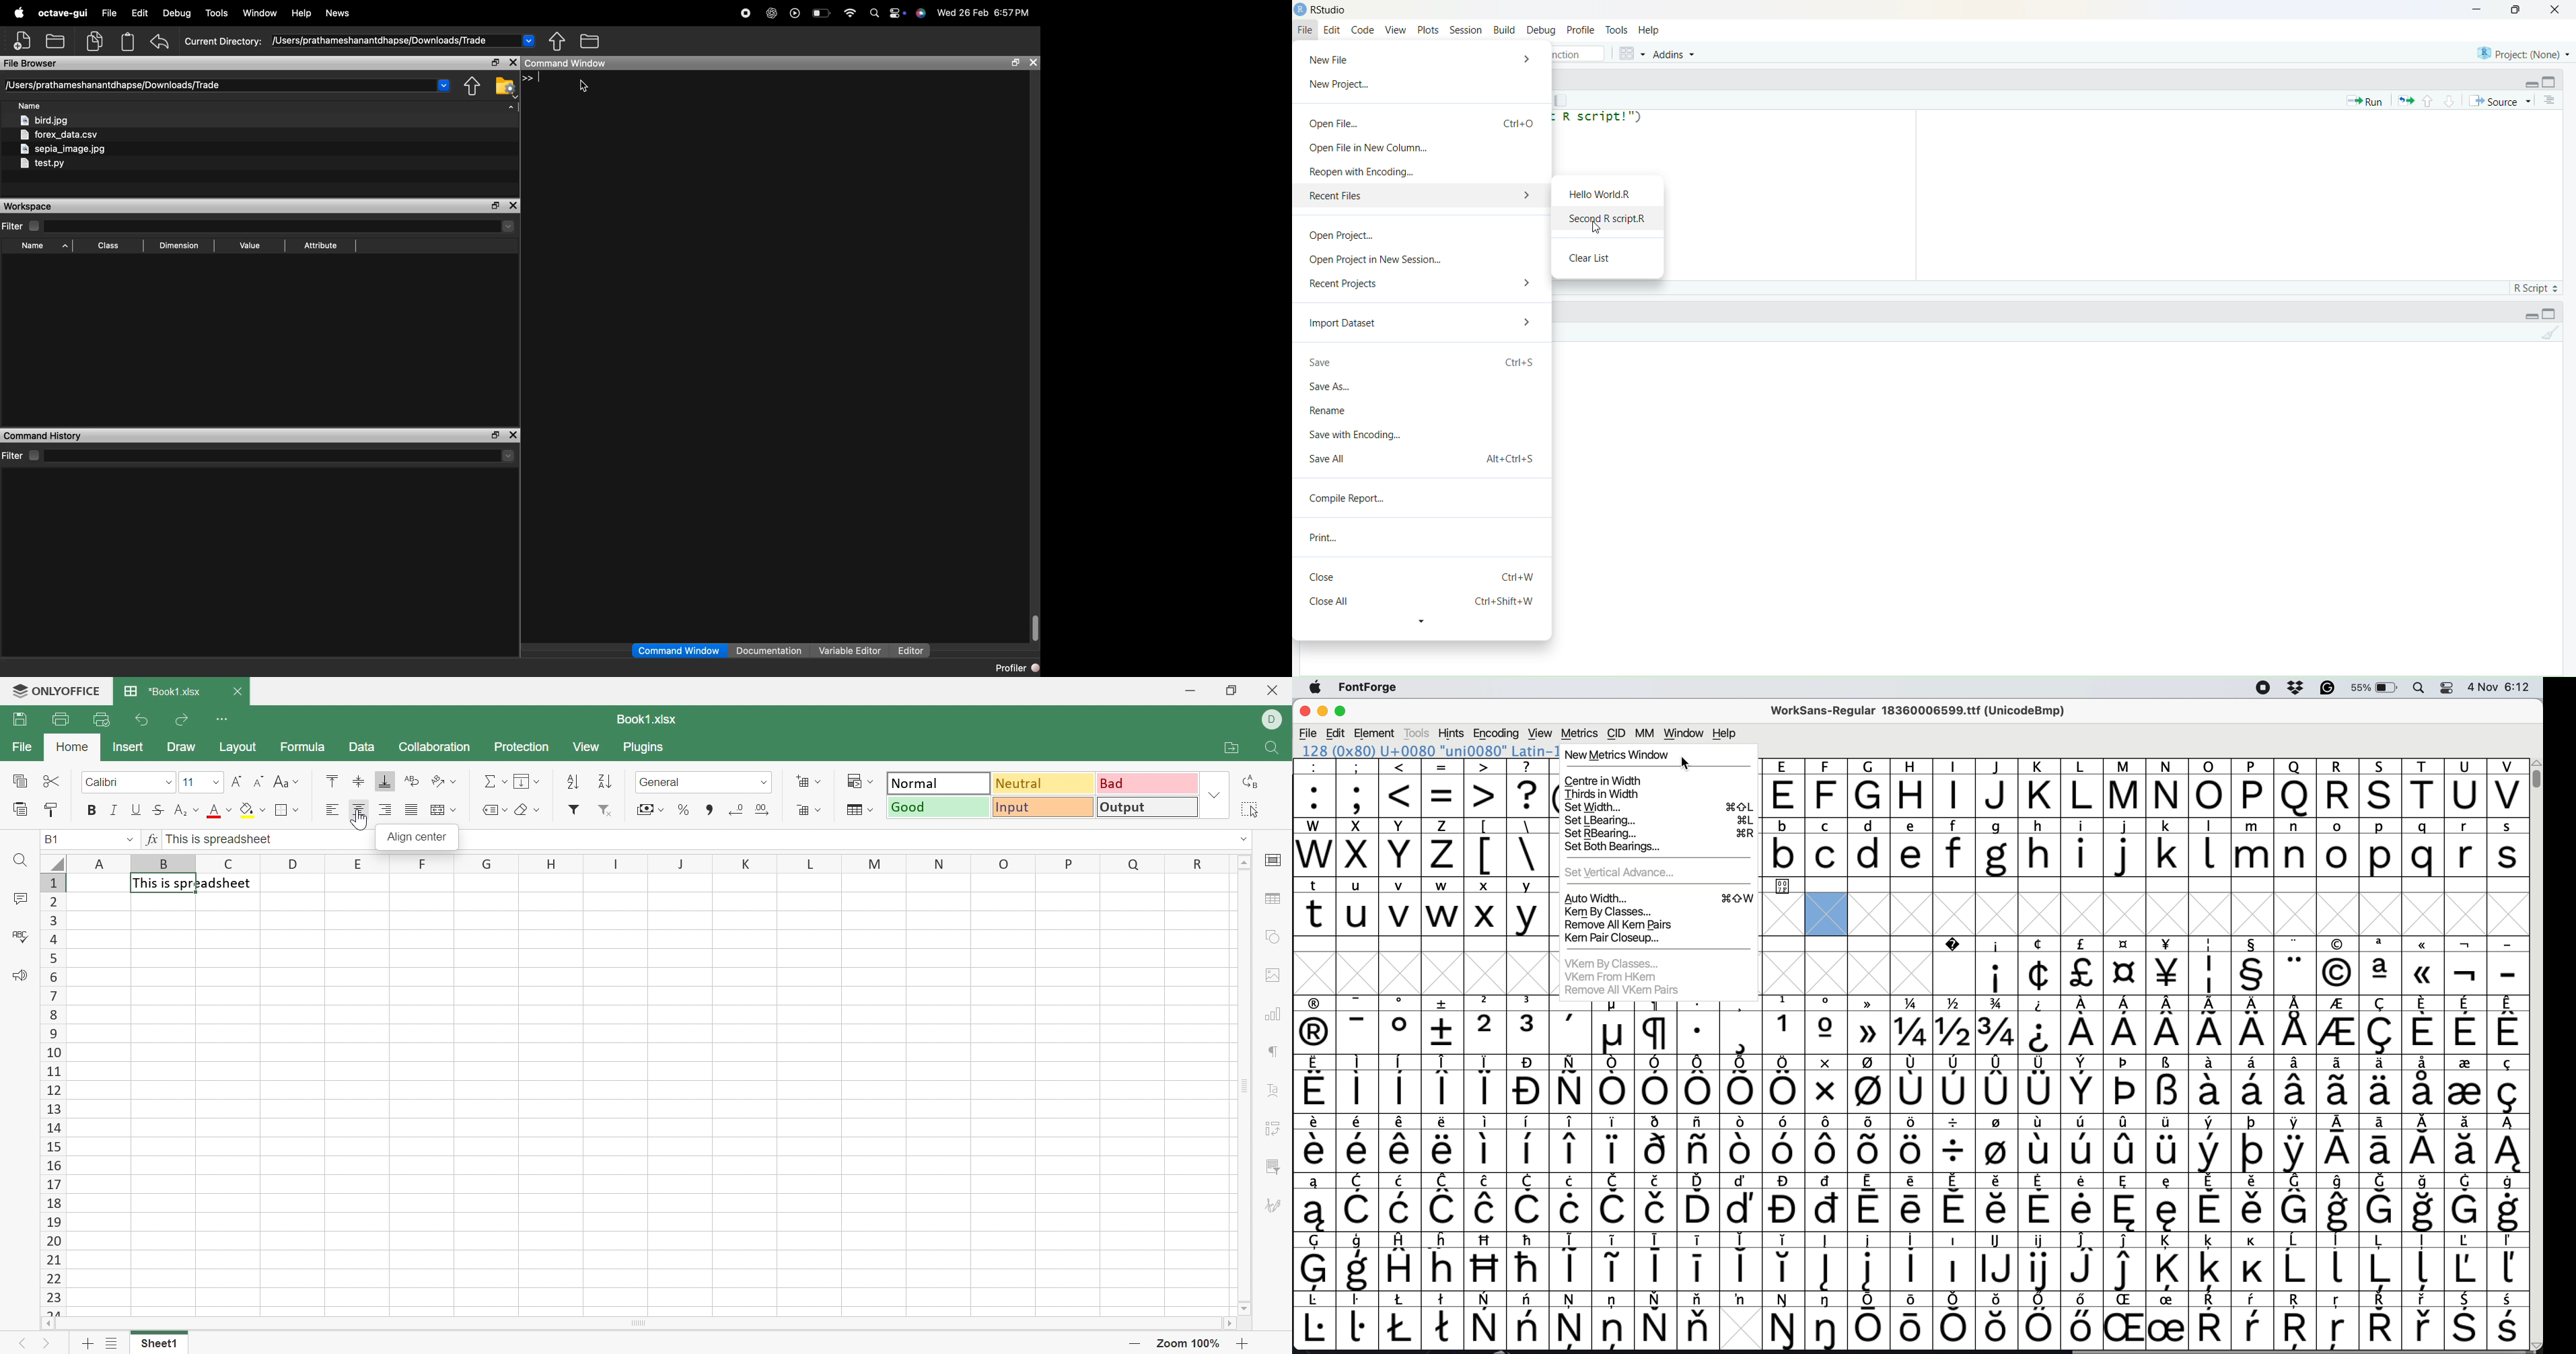 Image resolution: width=2576 pixels, height=1372 pixels. What do you see at coordinates (303, 13) in the screenshot?
I see `help` at bounding box center [303, 13].